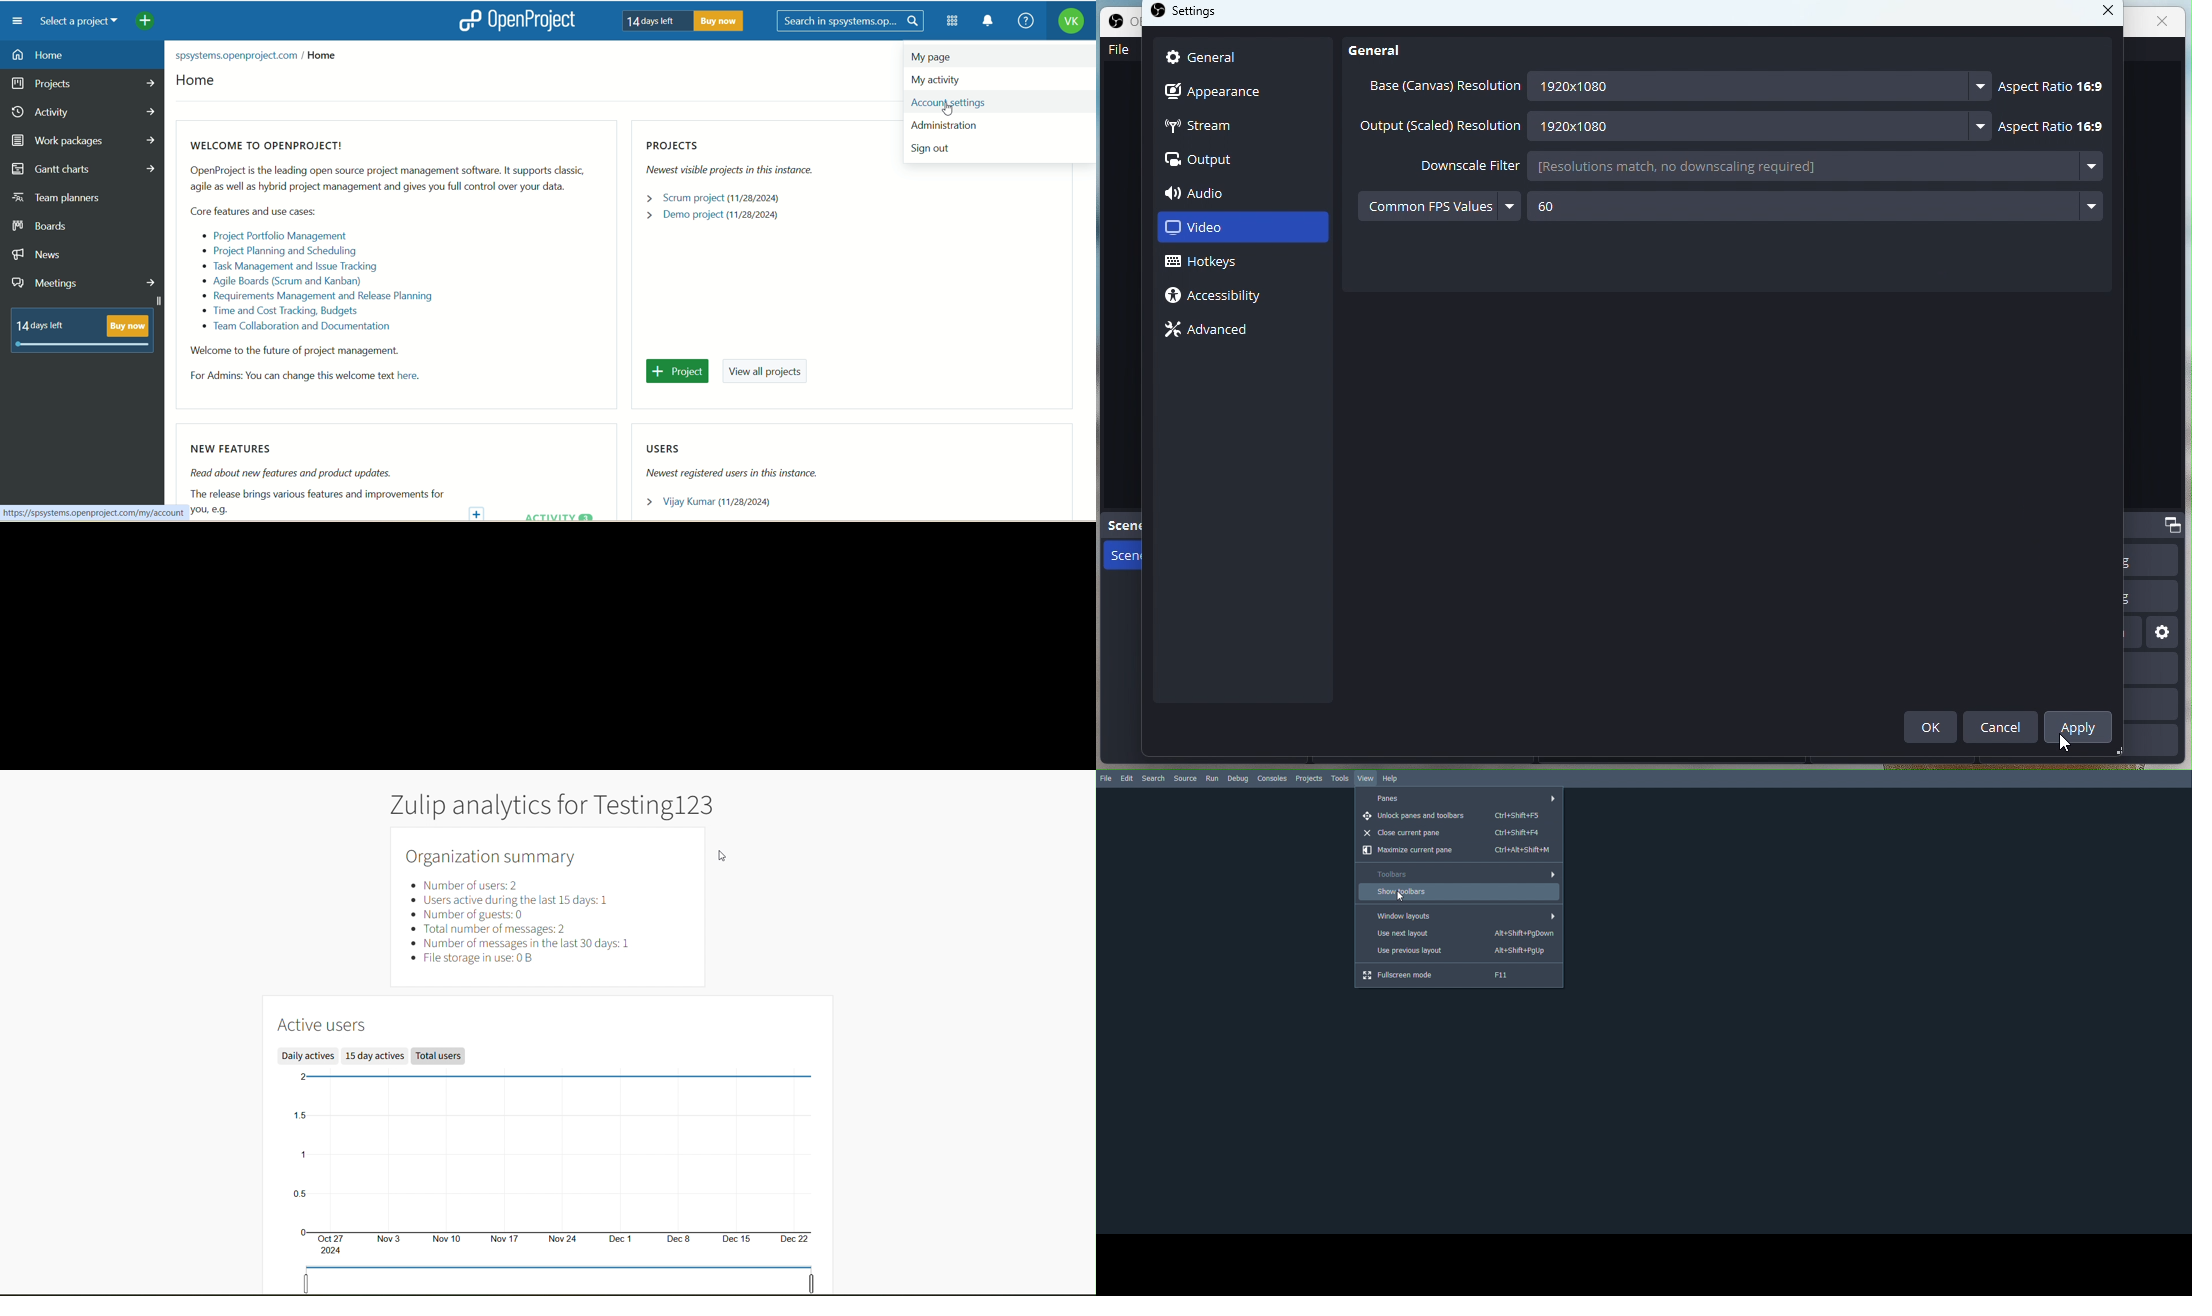 The height and width of the screenshot is (1316, 2212). I want to click on 60, so click(1595, 206).